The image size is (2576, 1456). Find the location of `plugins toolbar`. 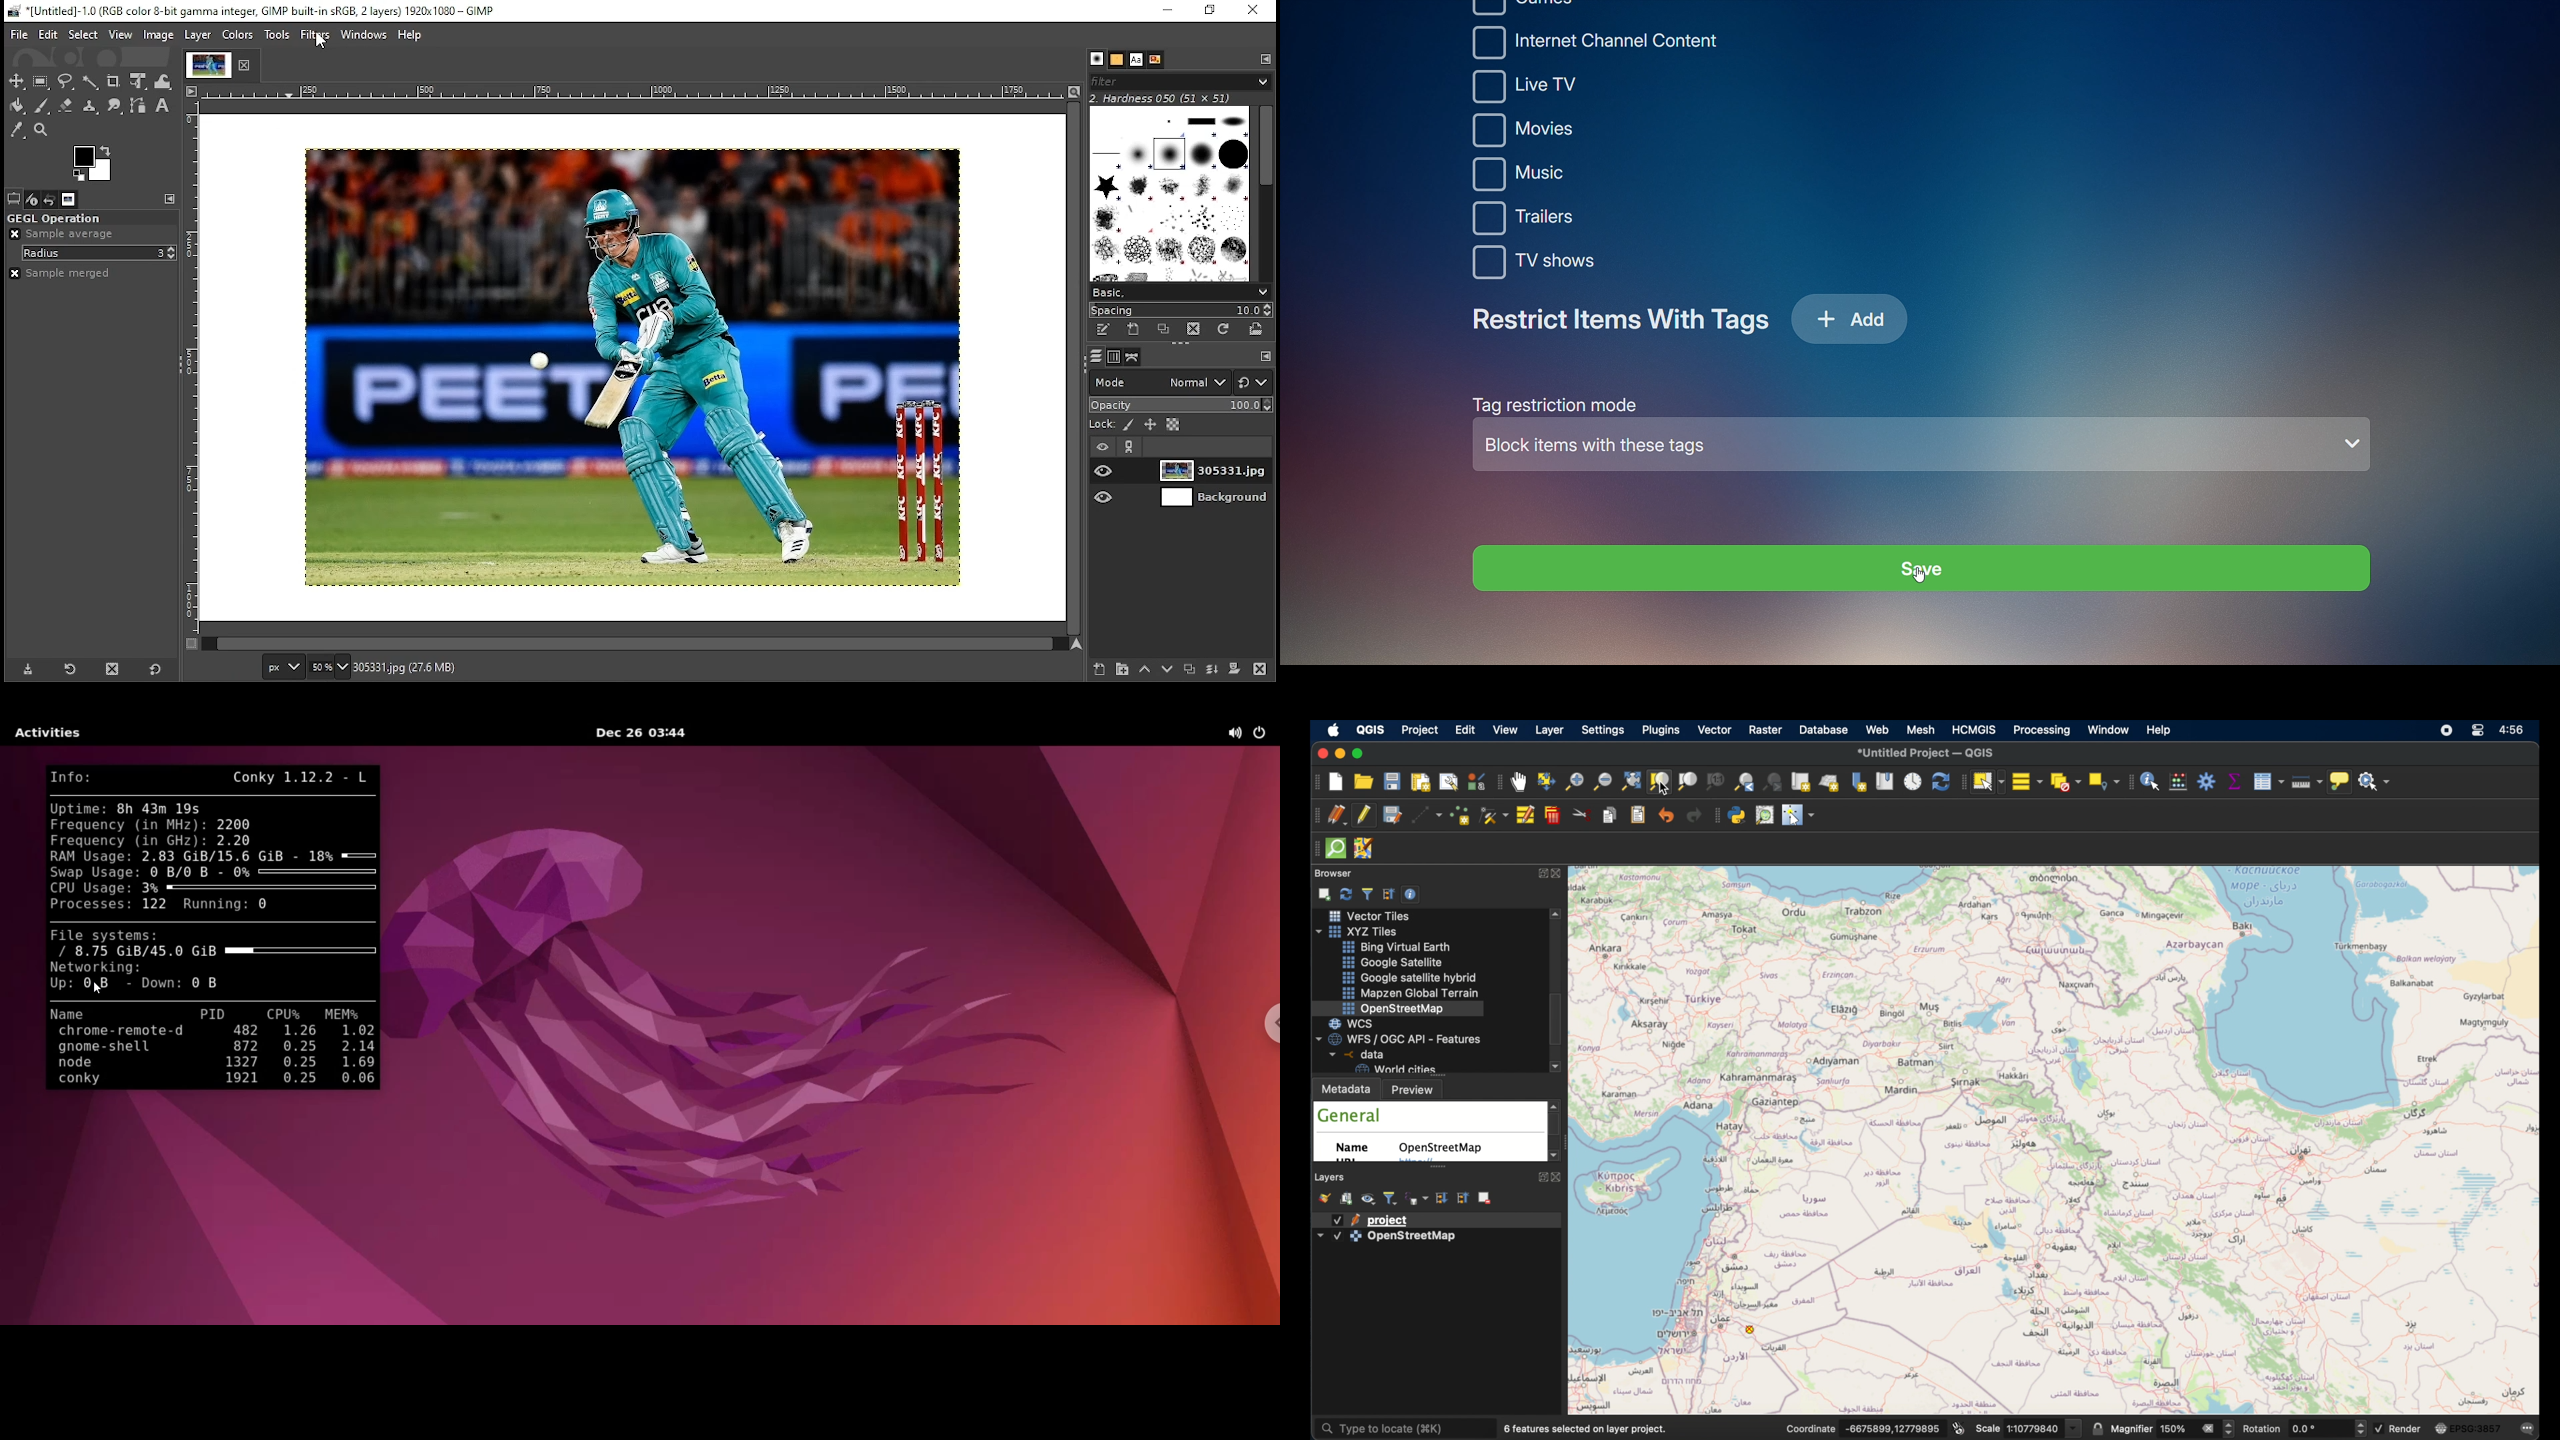

plugins toolbar is located at coordinates (1715, 817).